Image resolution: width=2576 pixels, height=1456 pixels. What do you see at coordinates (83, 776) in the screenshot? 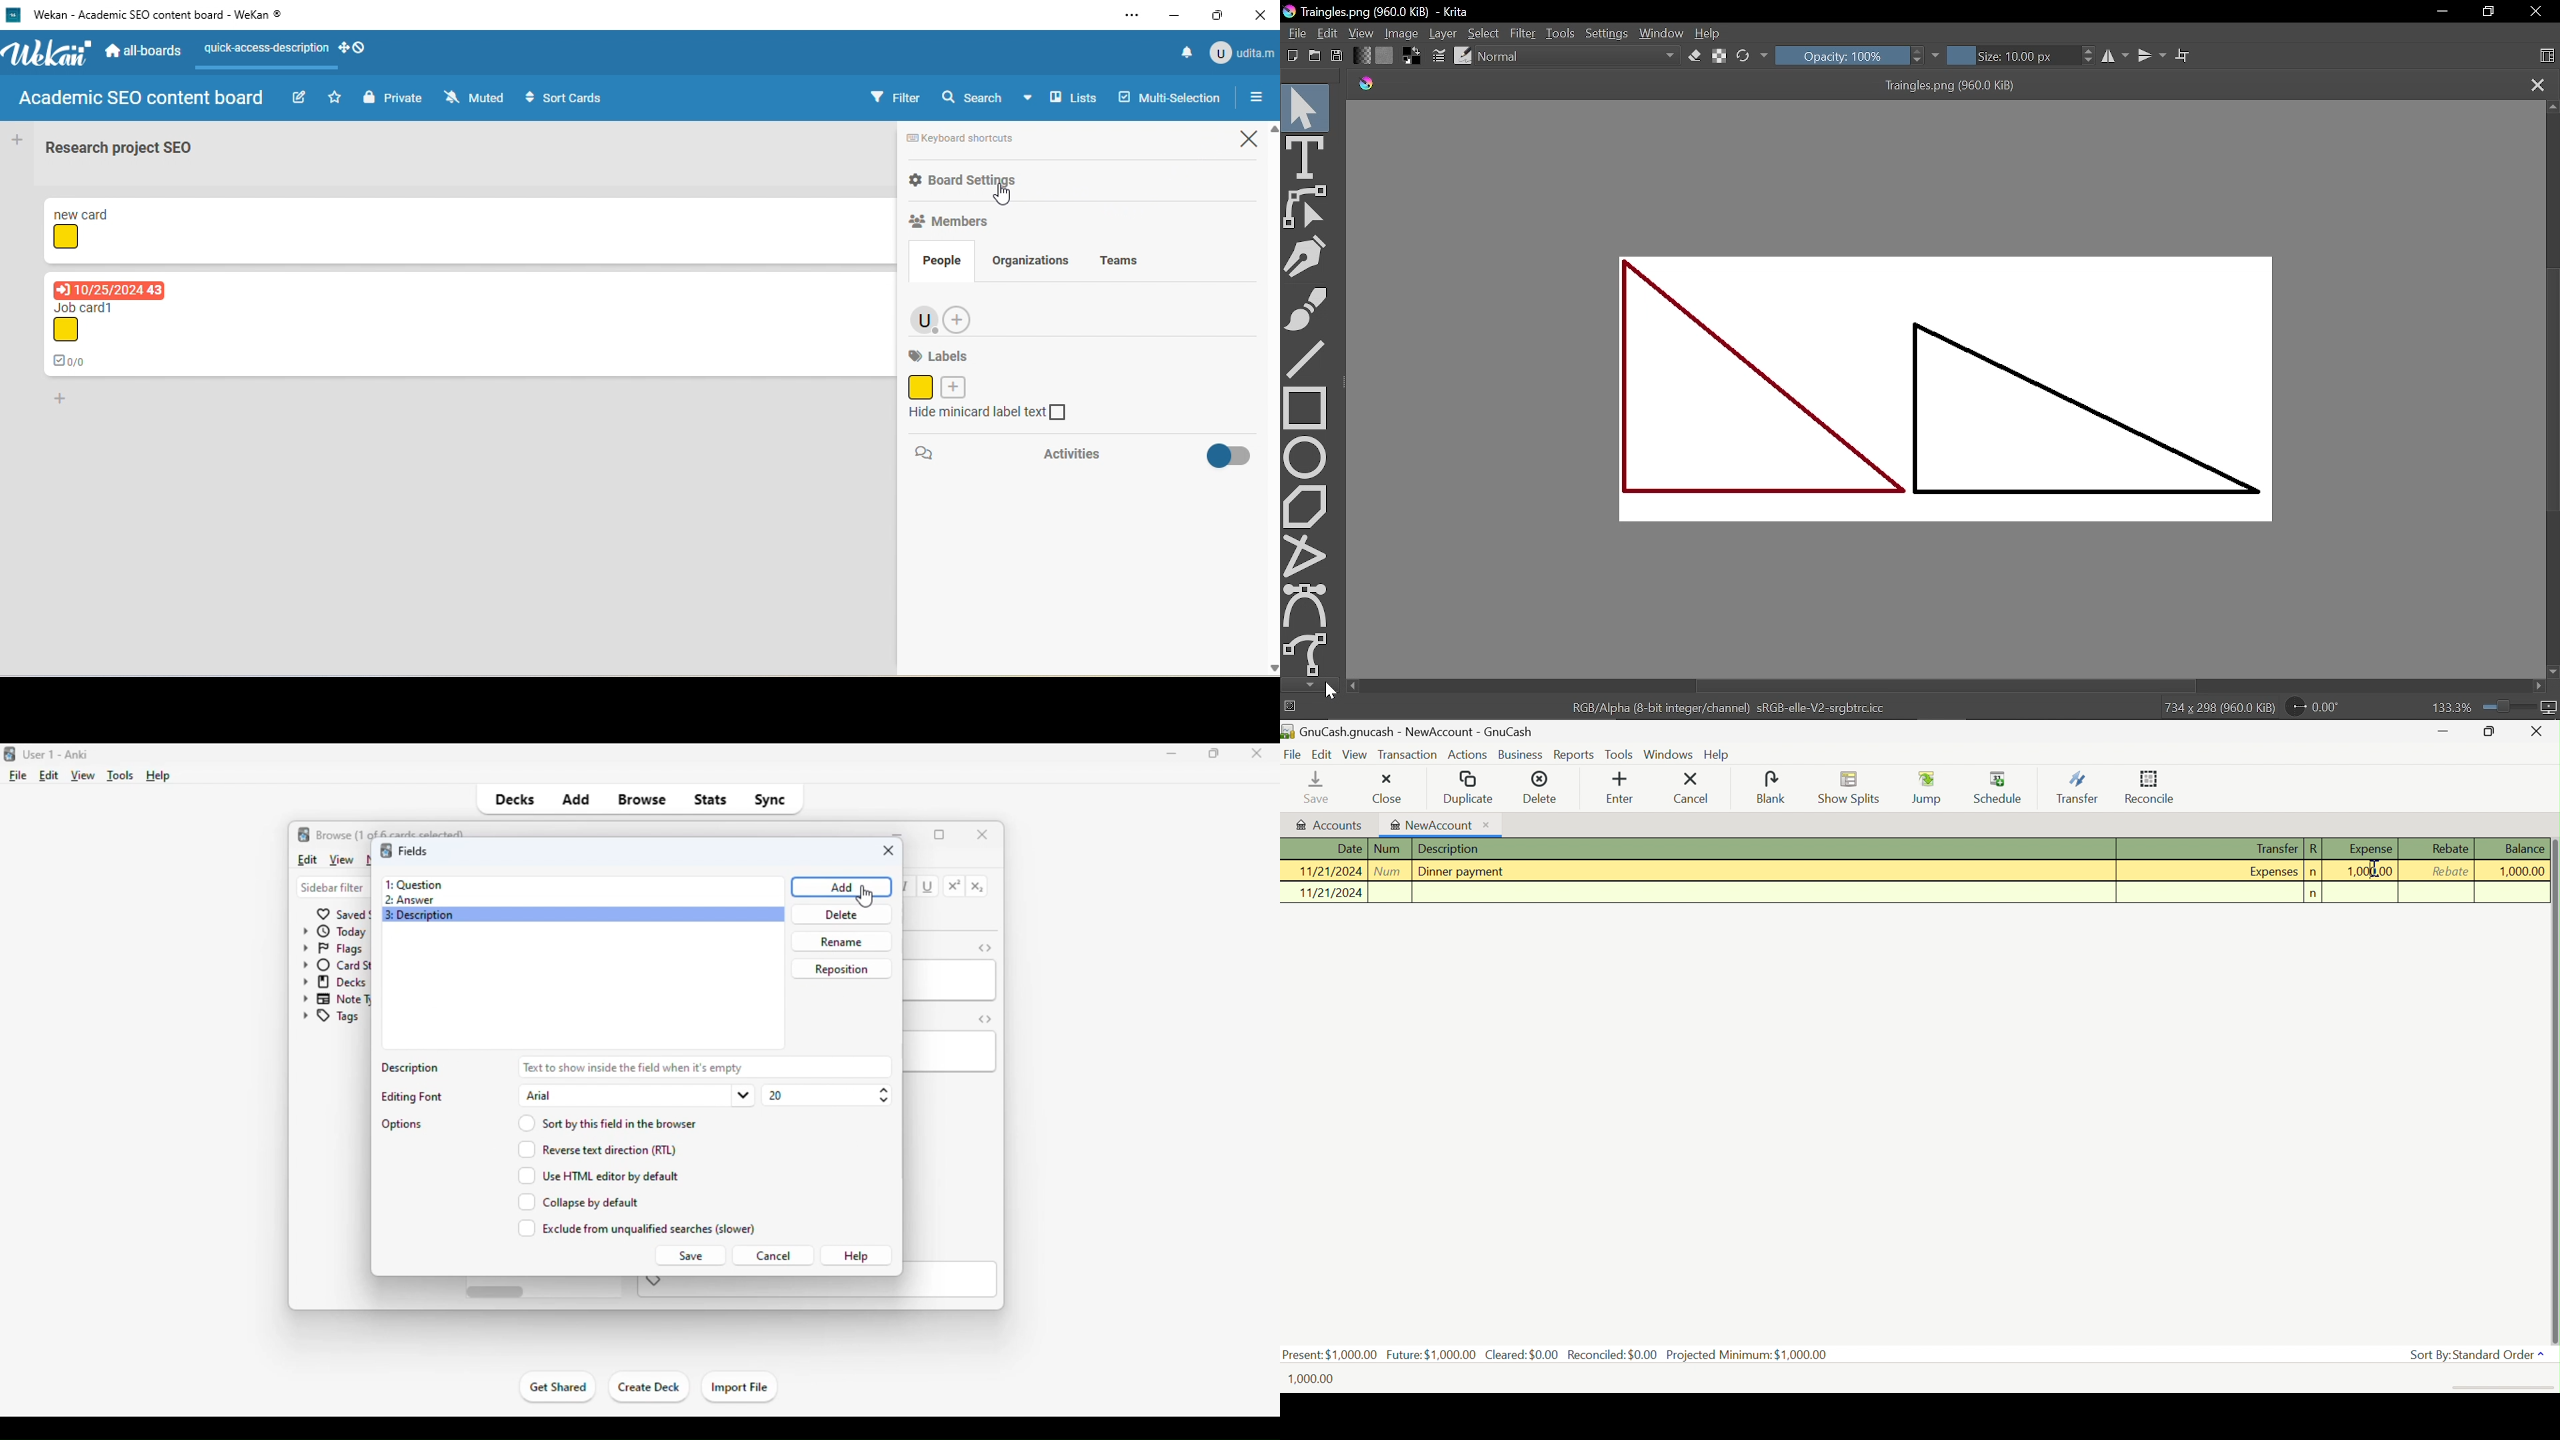
I see `view` at bounding box center [83, 776].